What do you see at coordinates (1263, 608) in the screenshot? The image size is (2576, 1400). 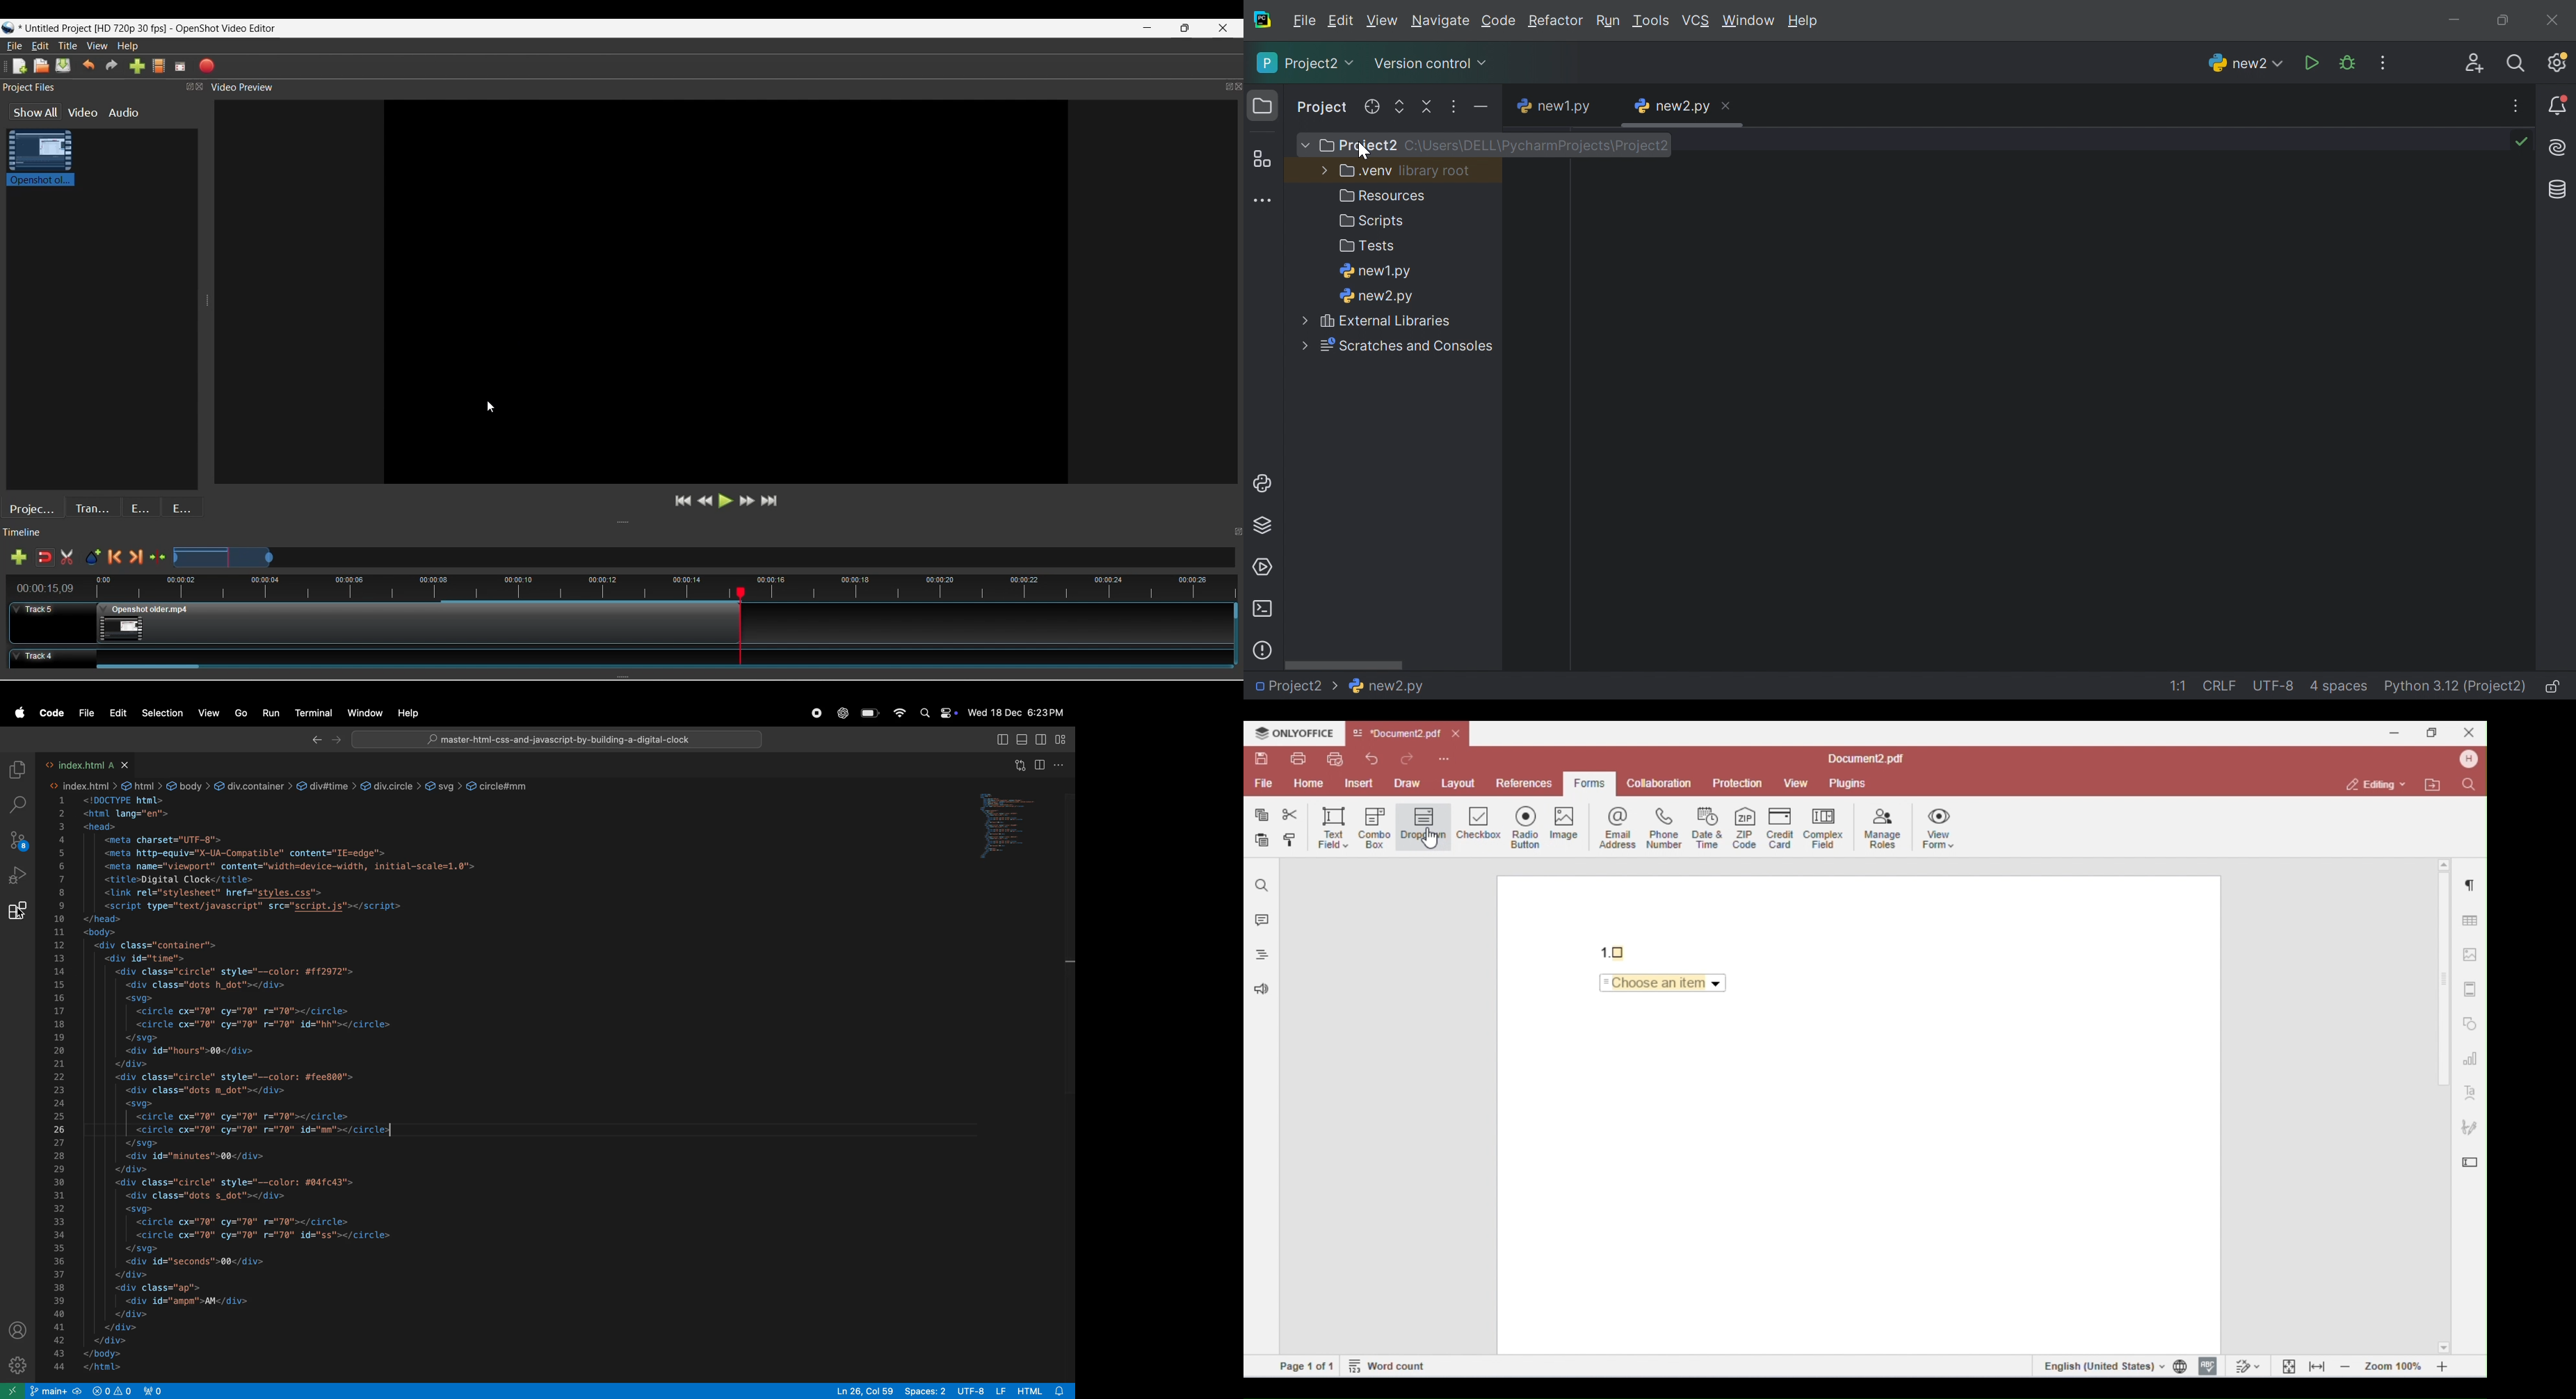 I see `Terminal` at bounding box center [1263, 608].